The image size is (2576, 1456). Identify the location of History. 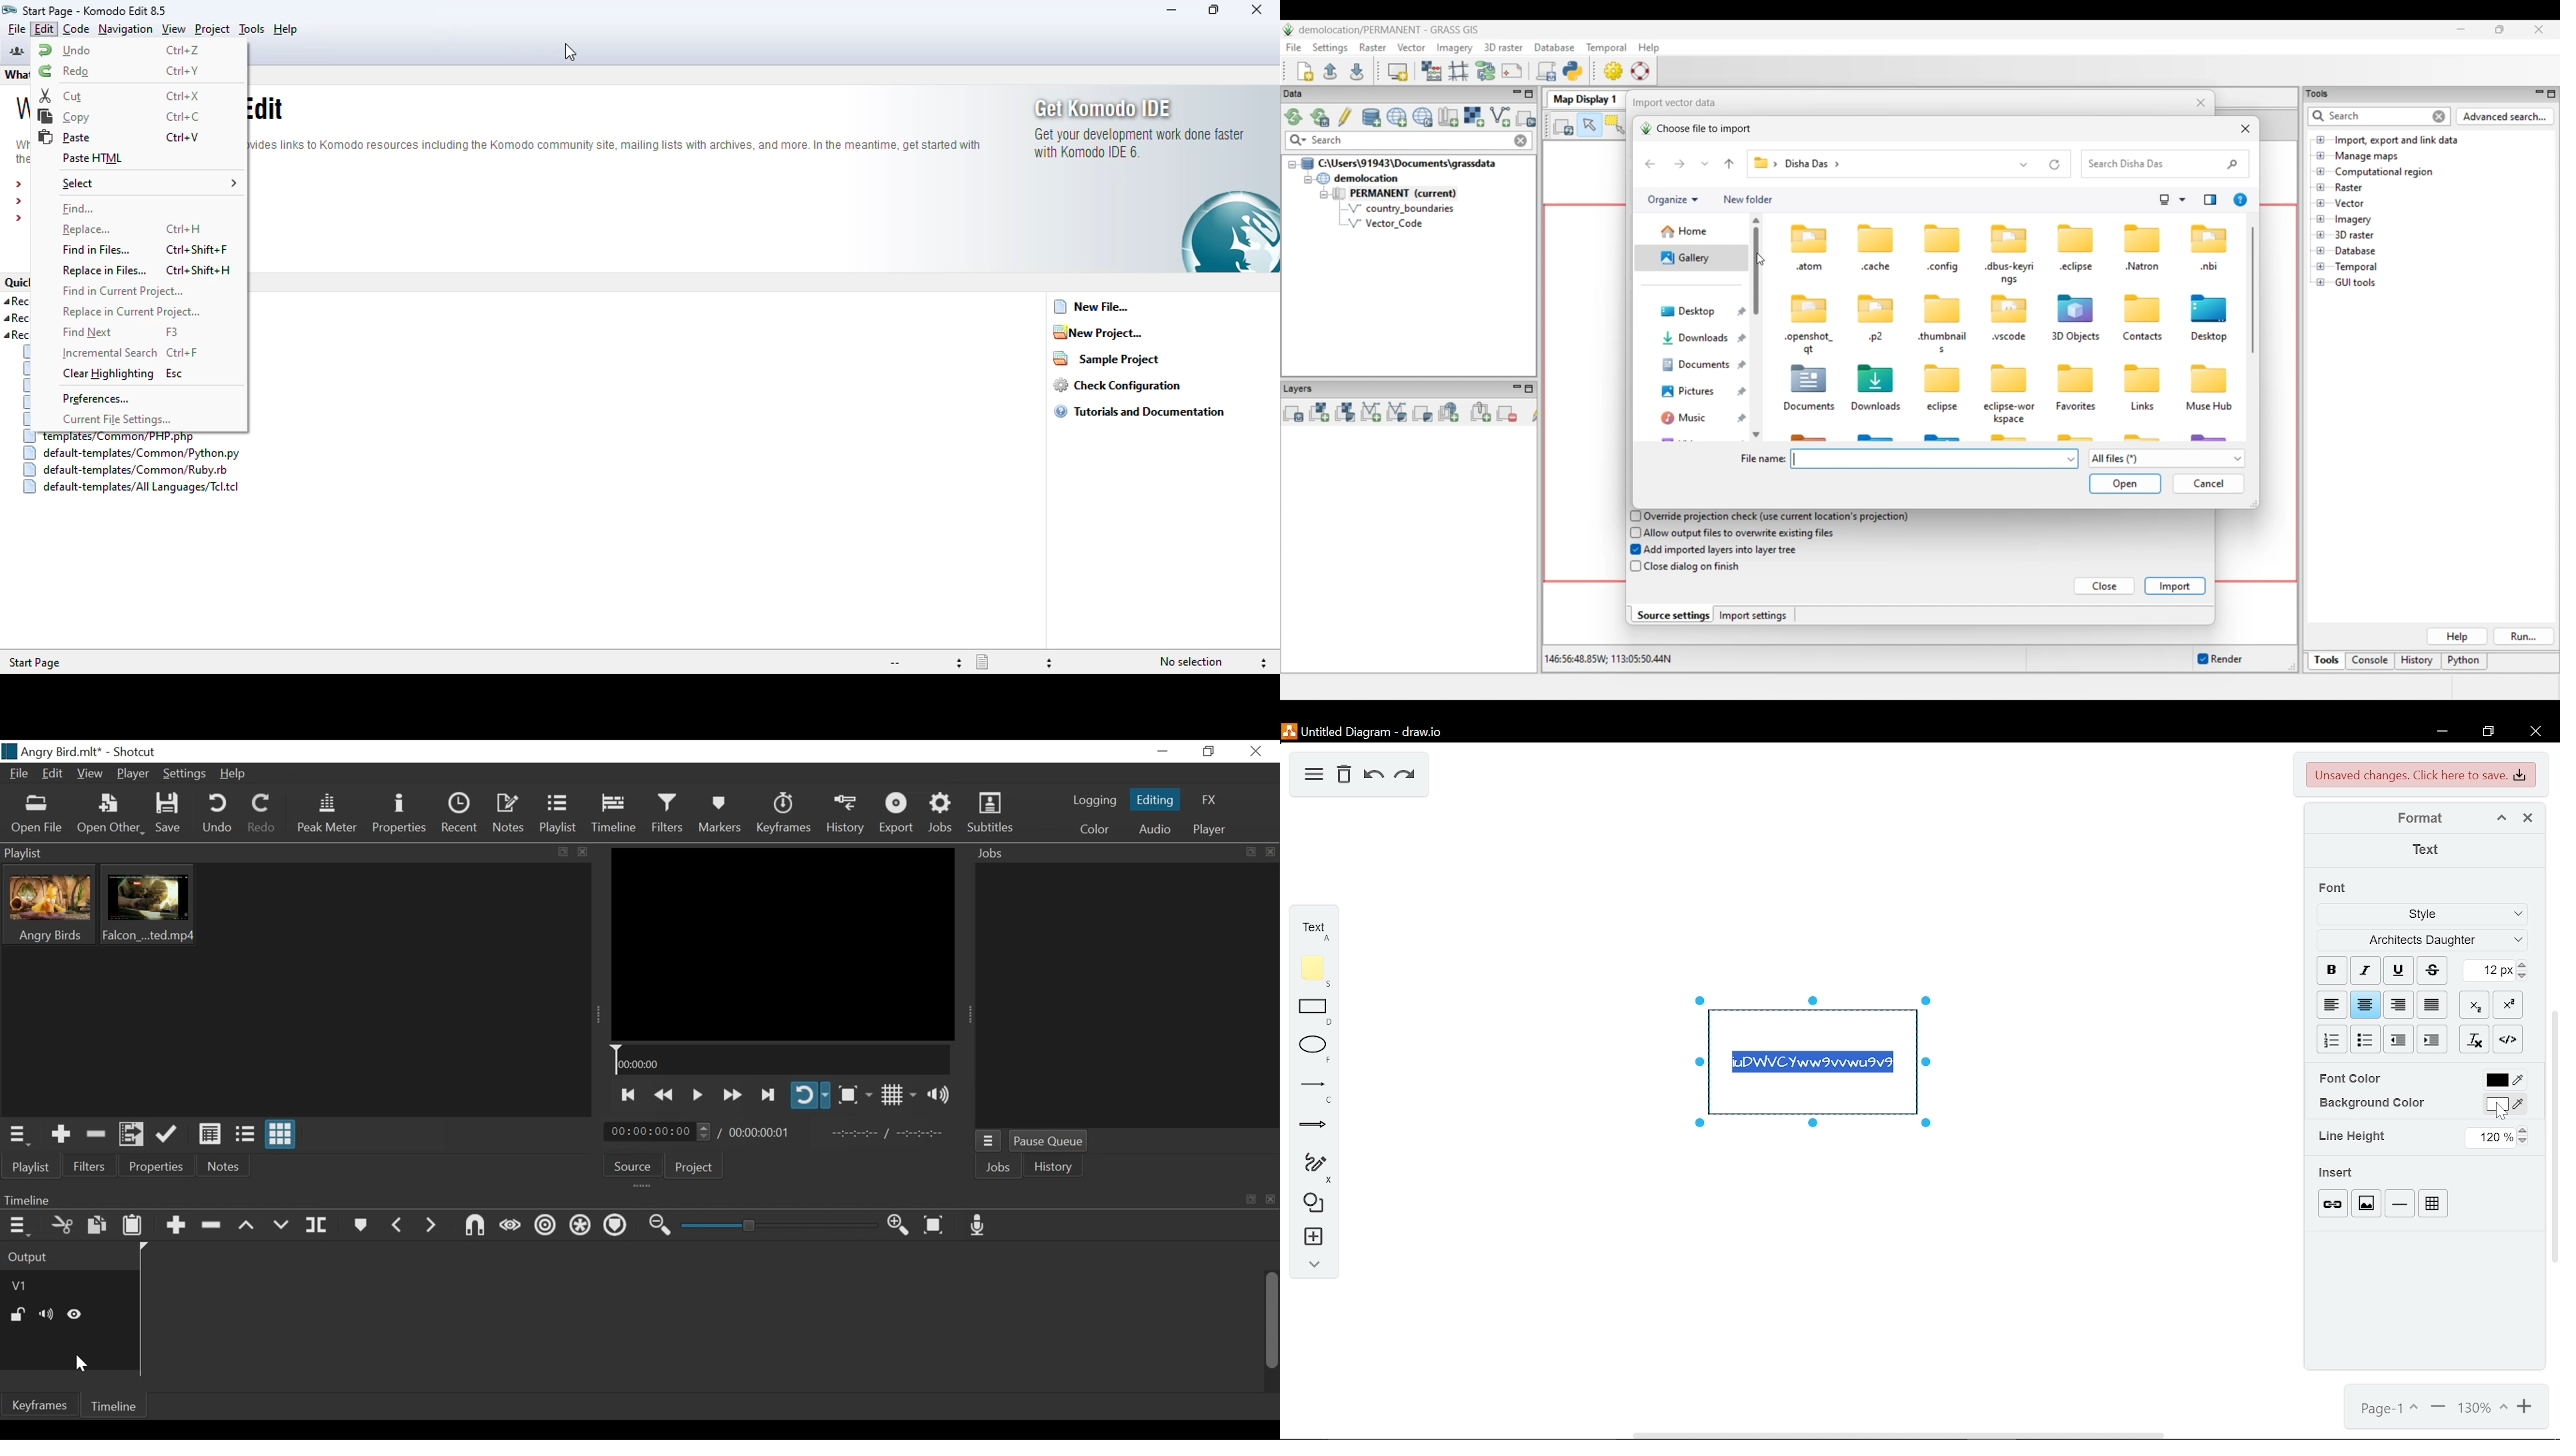
(845, 814).